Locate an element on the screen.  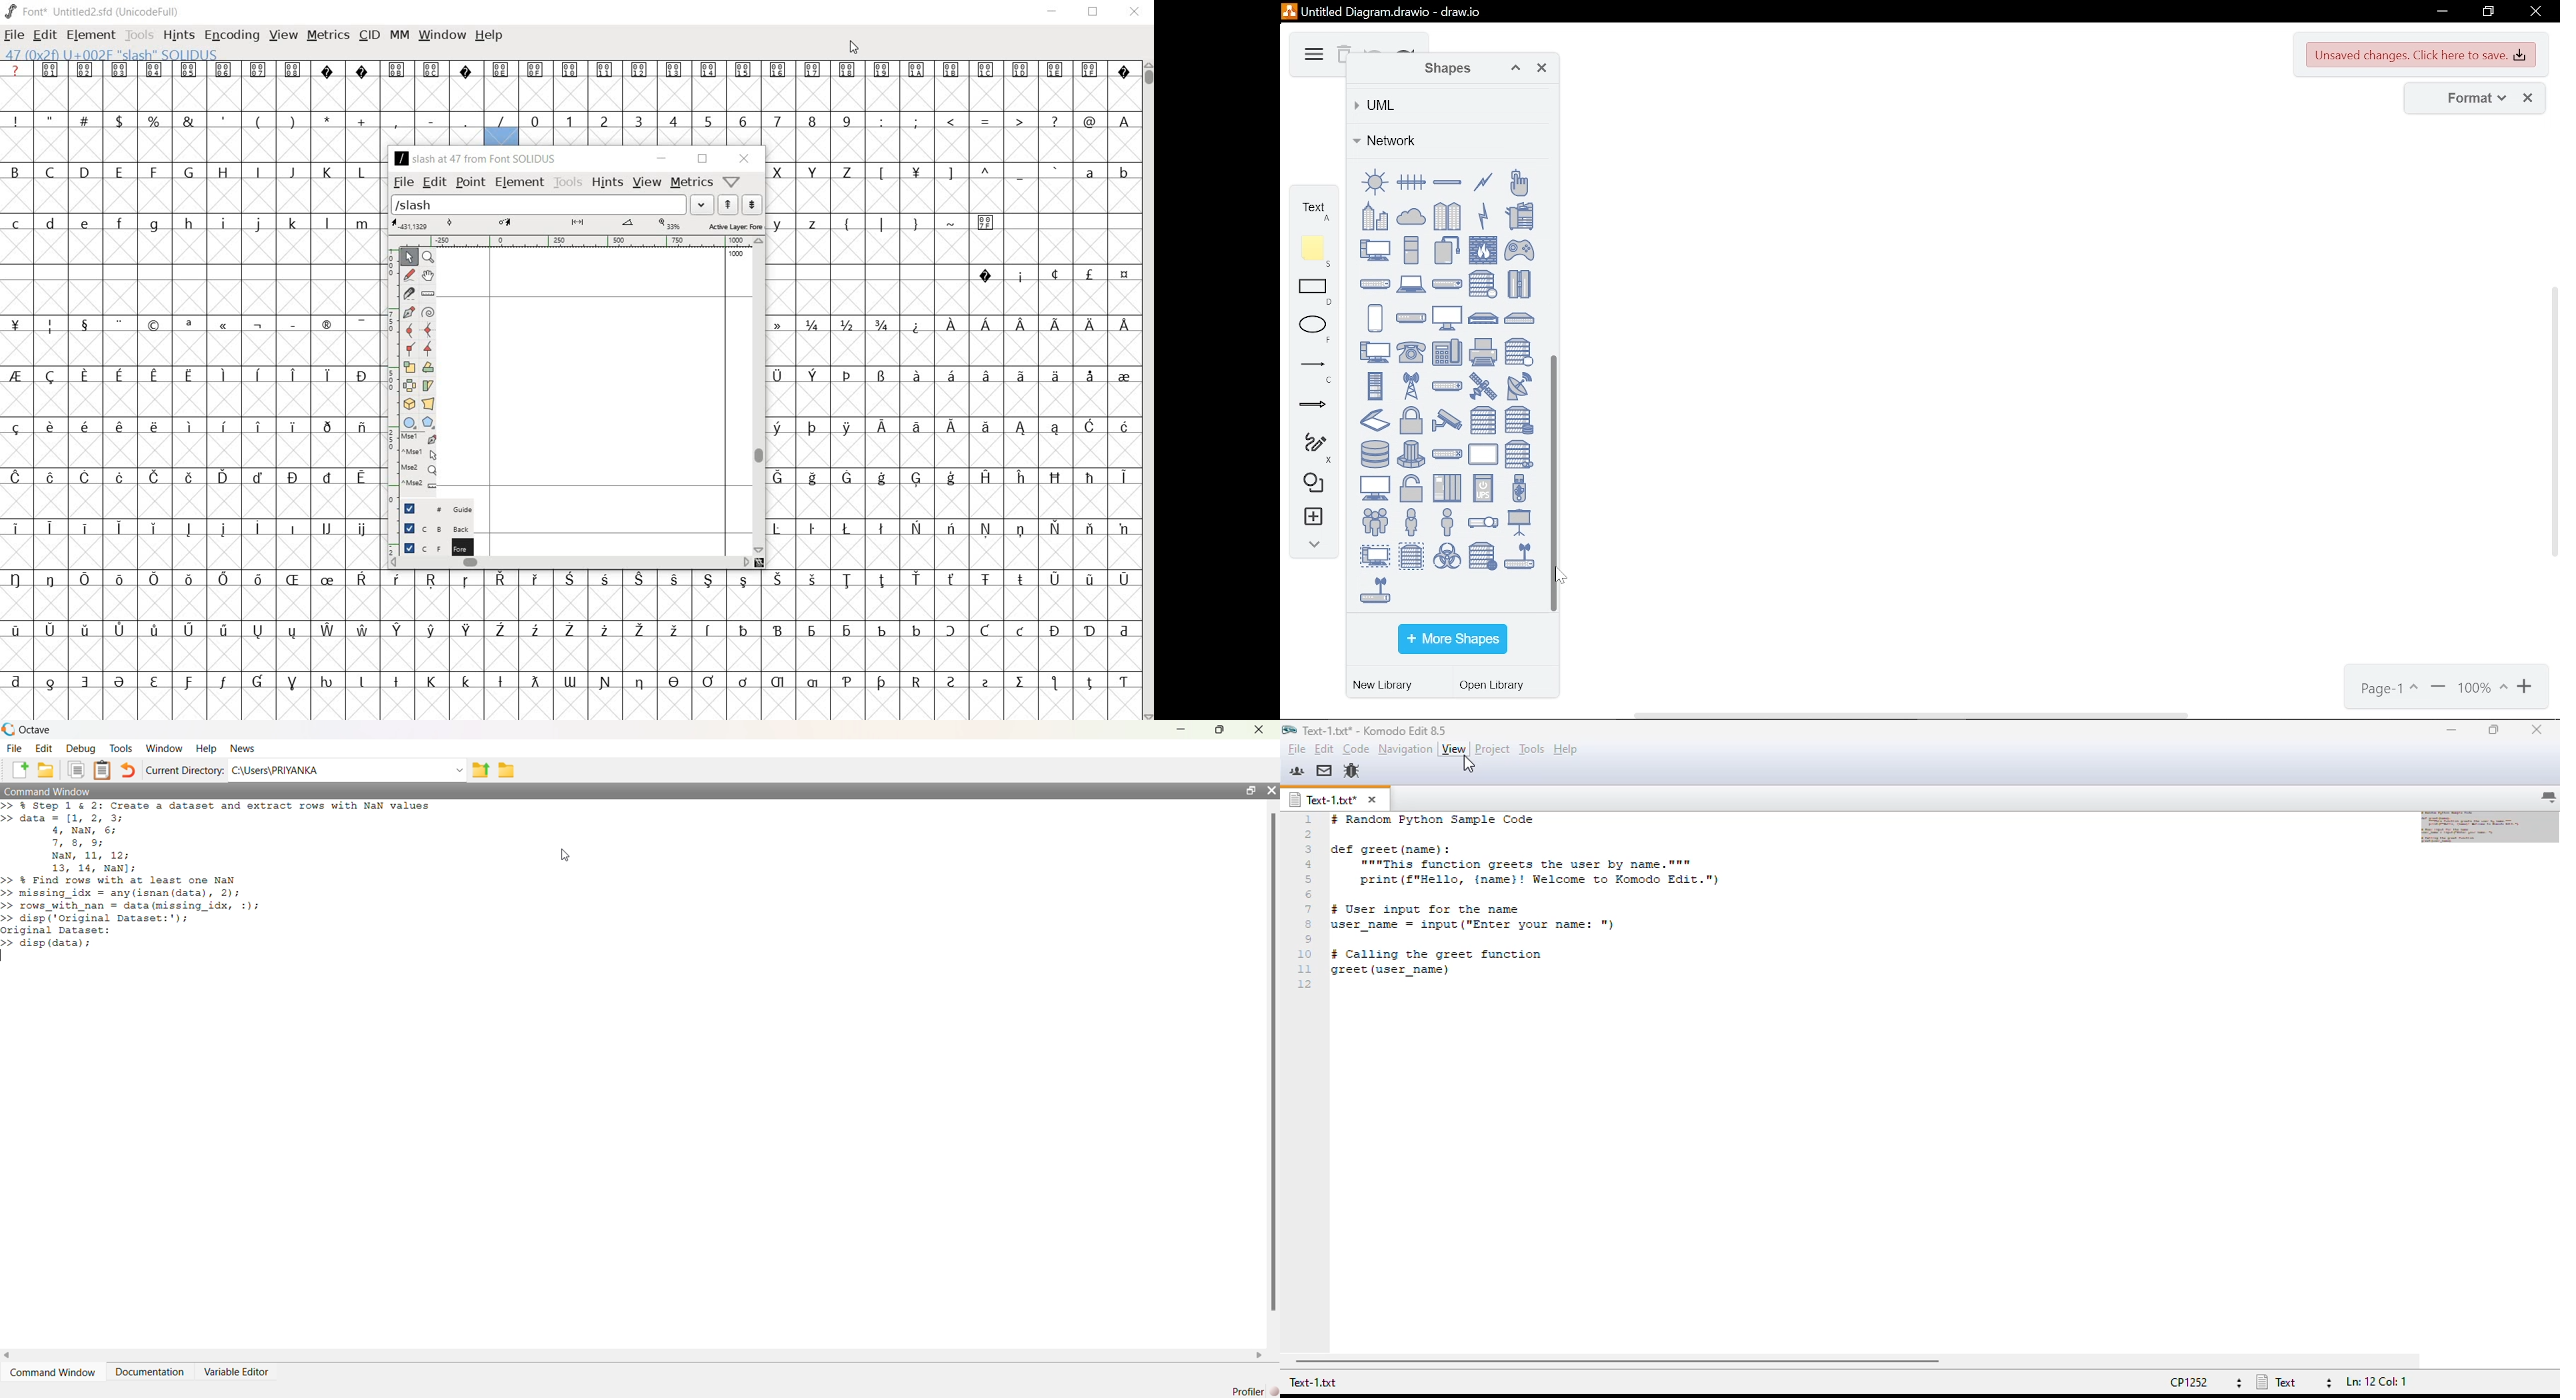
tools is located at coordinates (569, 182).